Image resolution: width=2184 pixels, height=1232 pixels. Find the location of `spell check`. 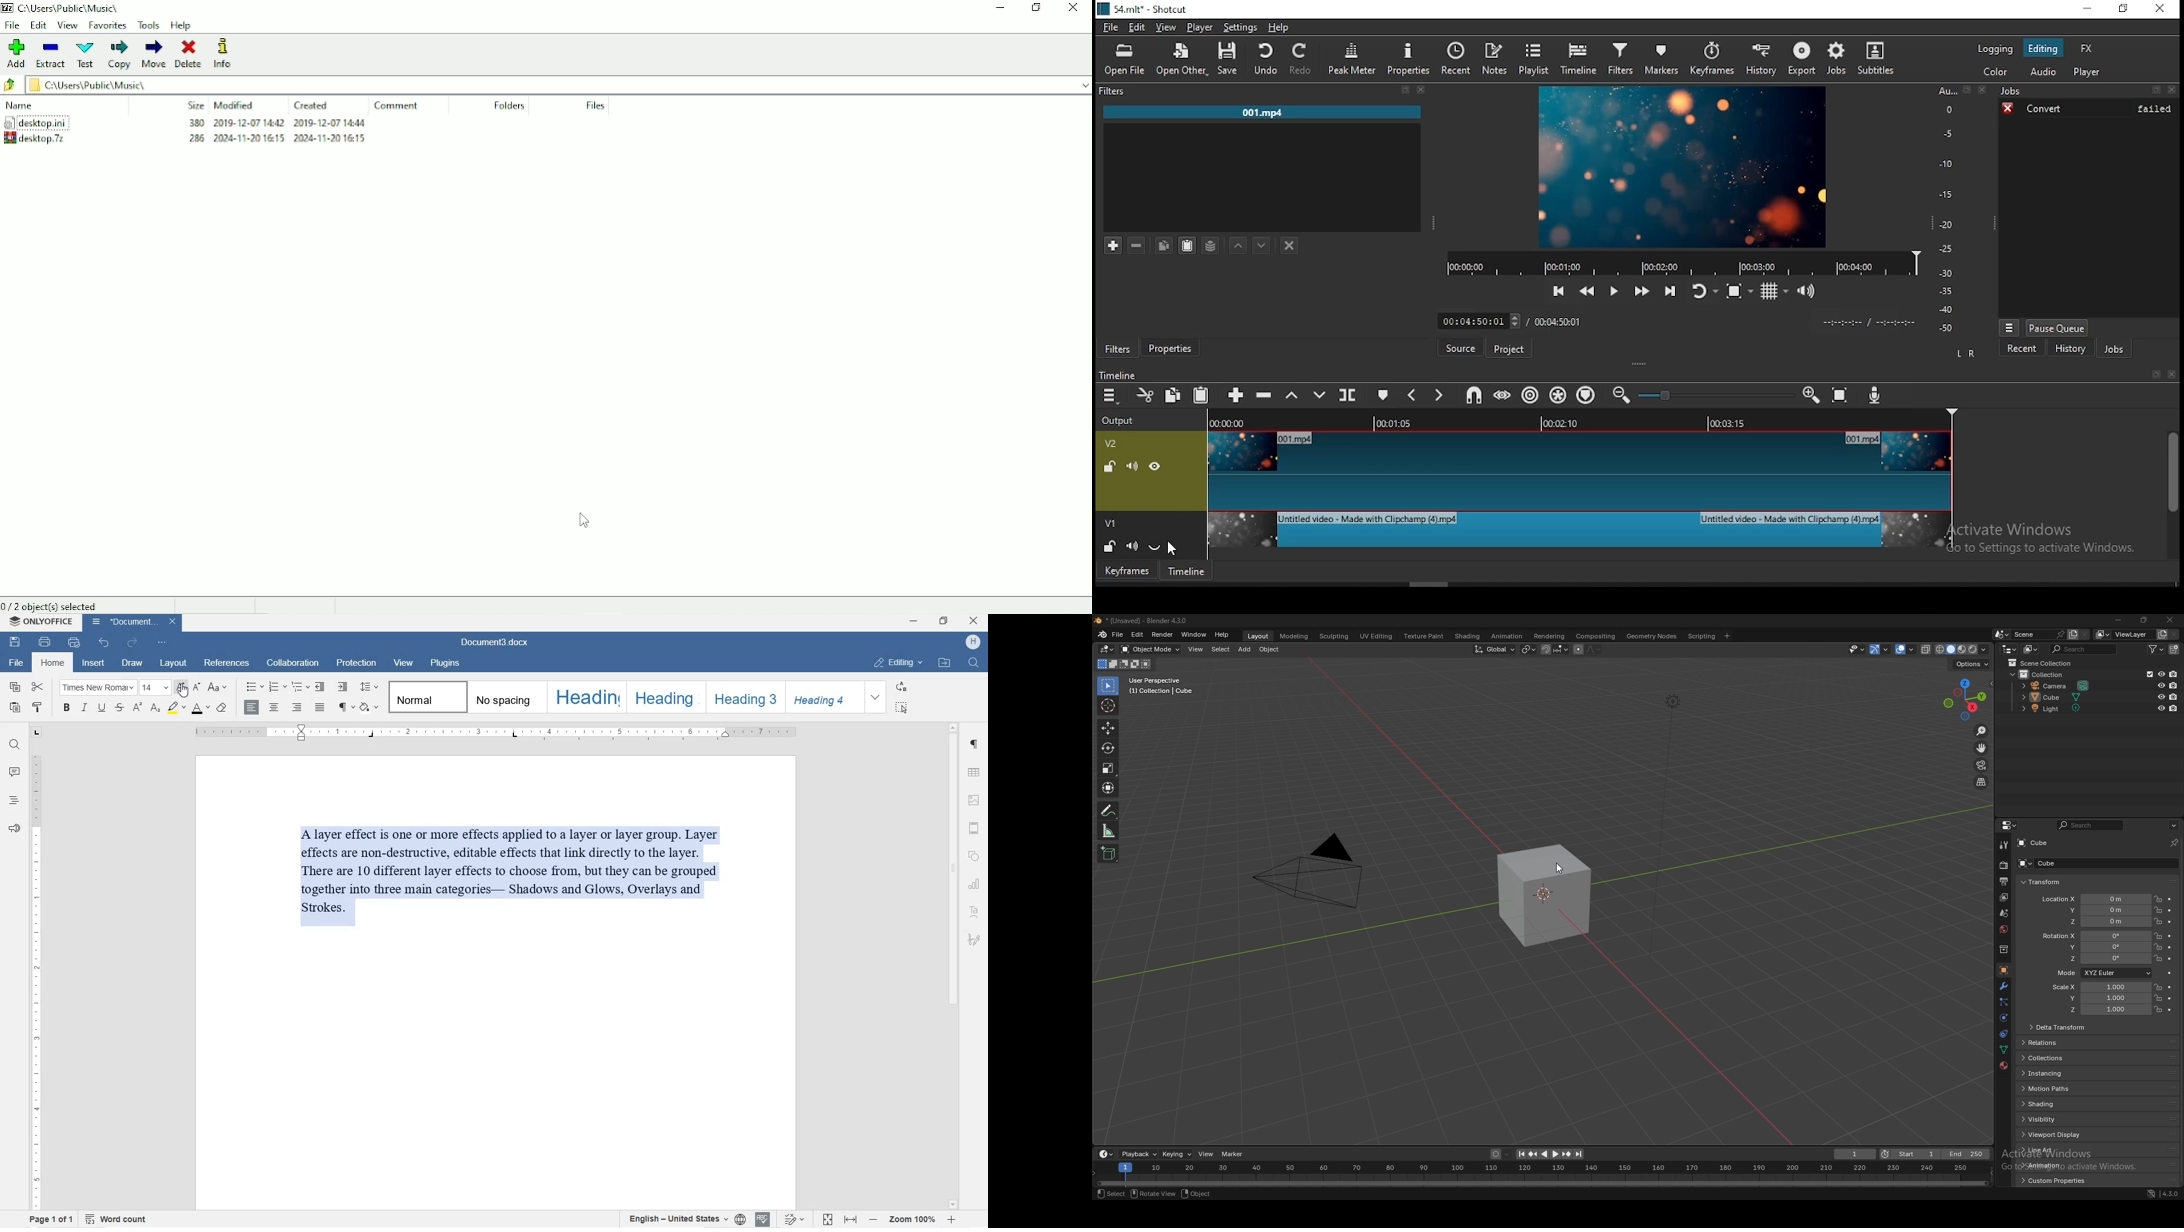

spell check is located at coordinates (762, 1219).